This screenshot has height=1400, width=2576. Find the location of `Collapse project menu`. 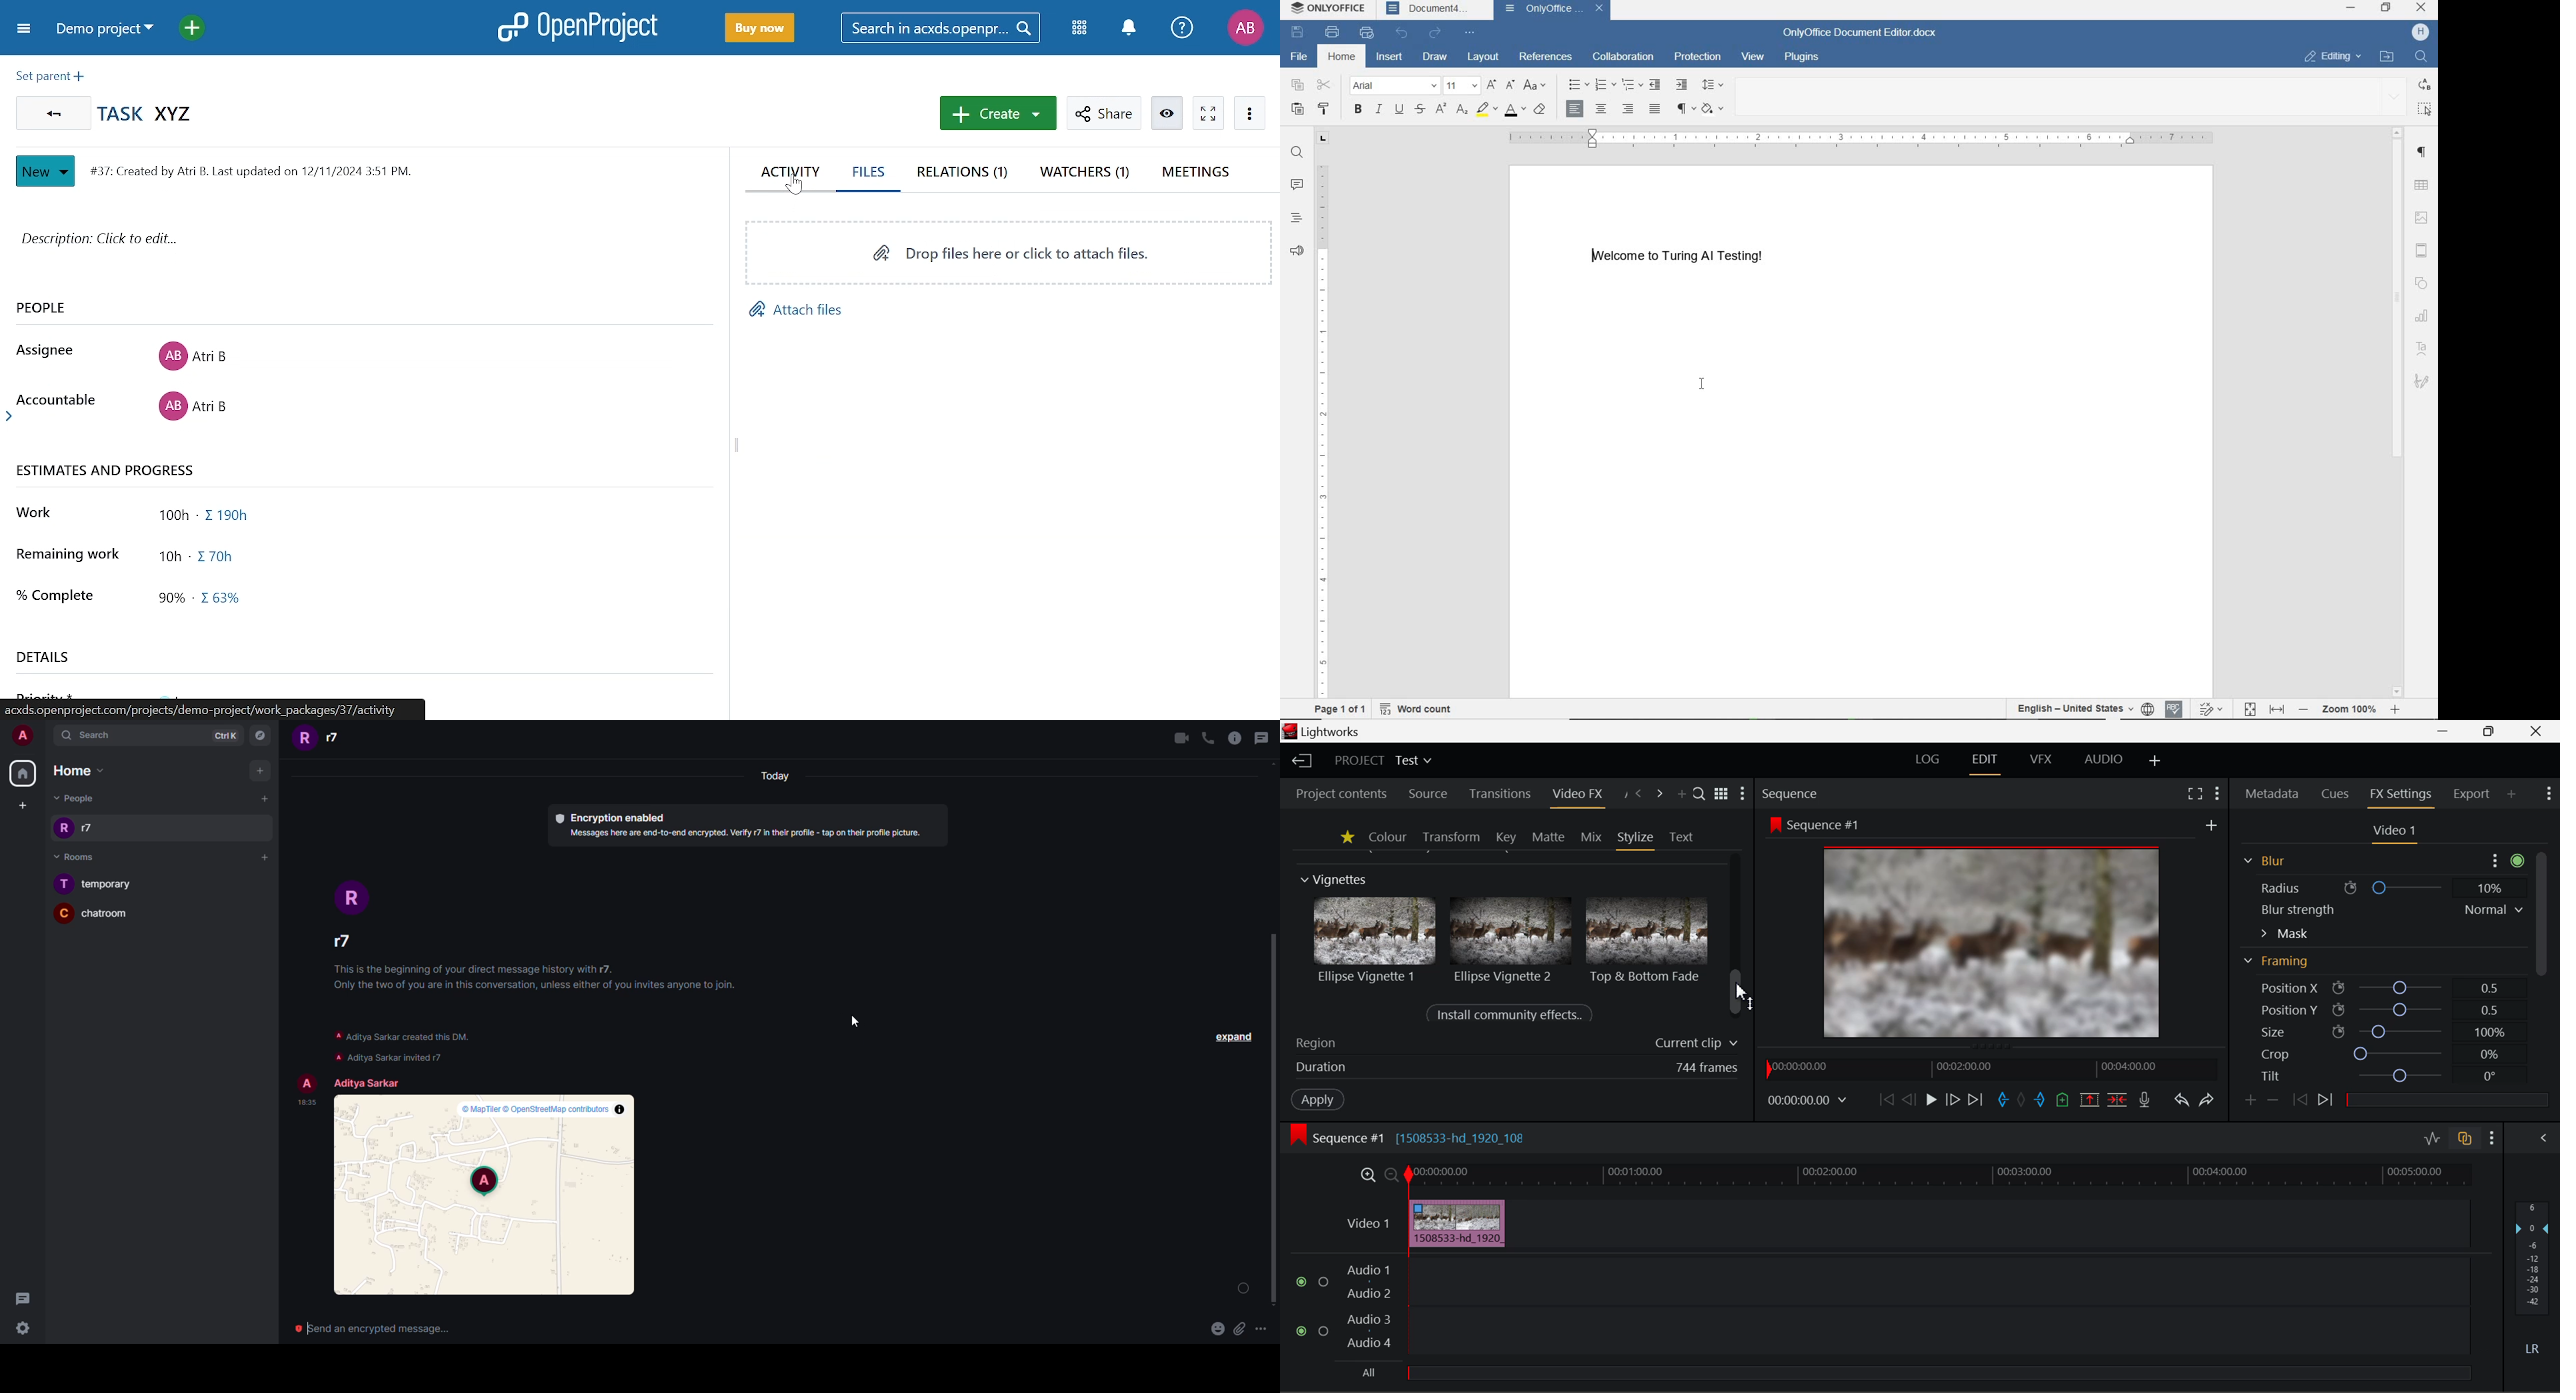

Collapse project menu is located at coordinates (20, 31).